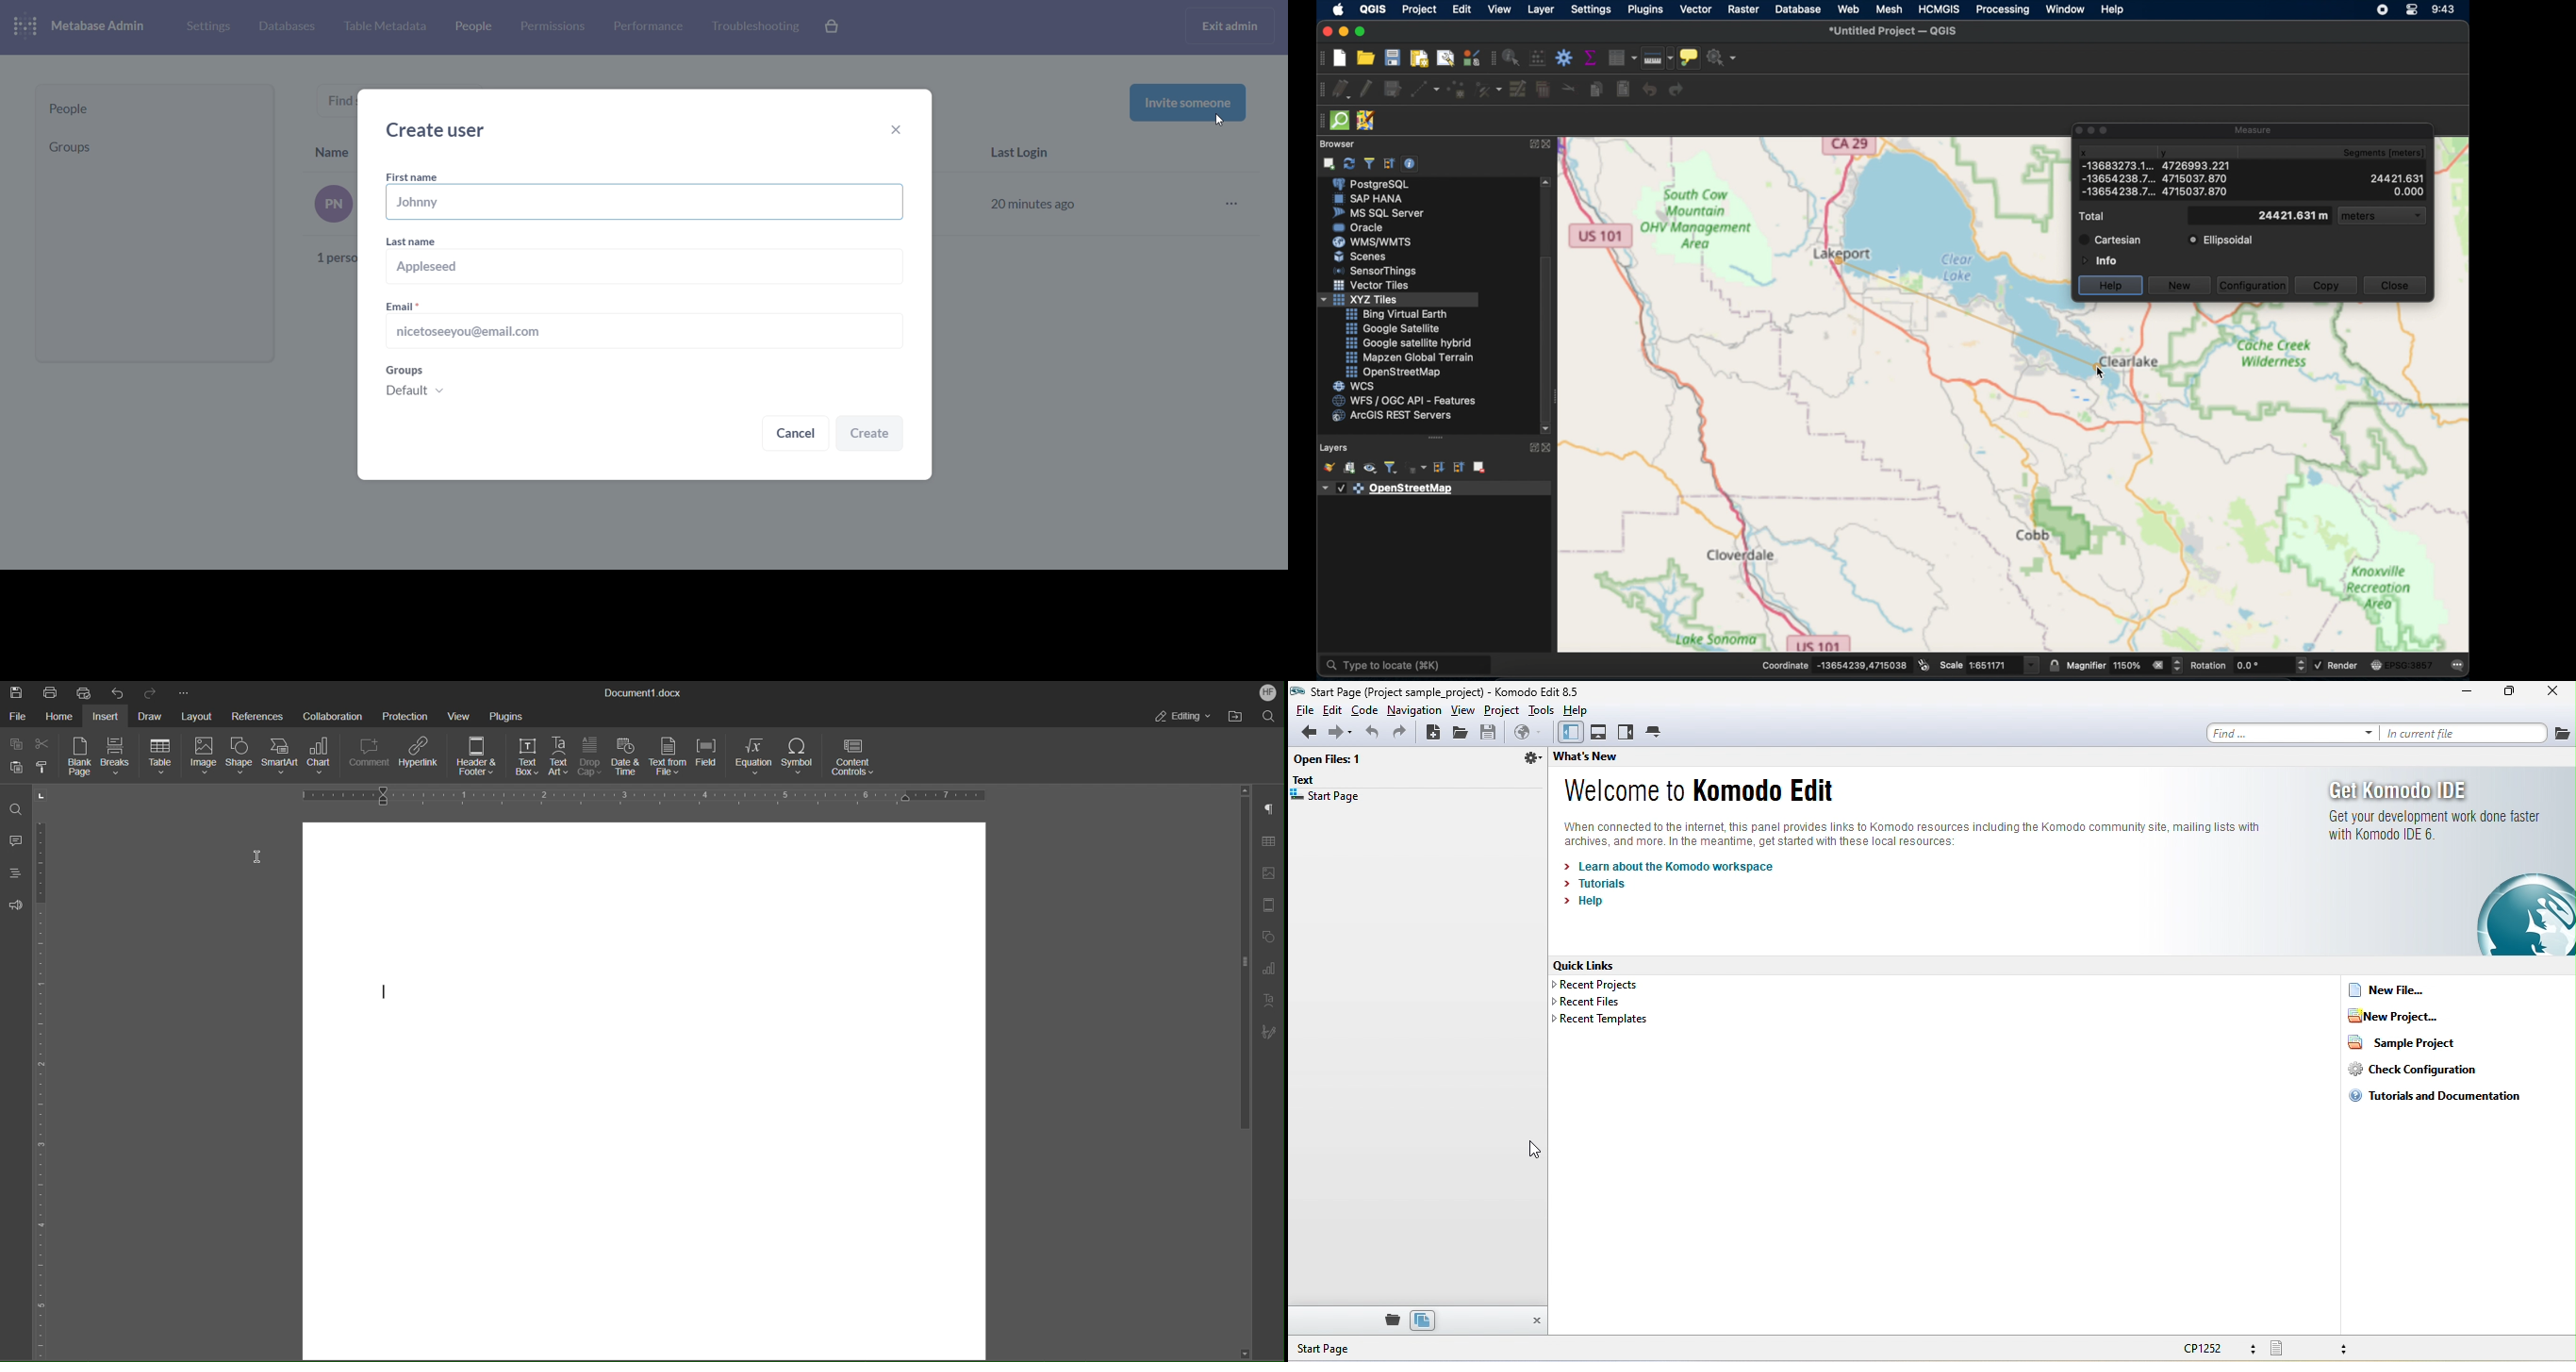 Image resolution: width=2576 pixels, height=1372 pixels. I want to click on Cursor, so click(260, 856).